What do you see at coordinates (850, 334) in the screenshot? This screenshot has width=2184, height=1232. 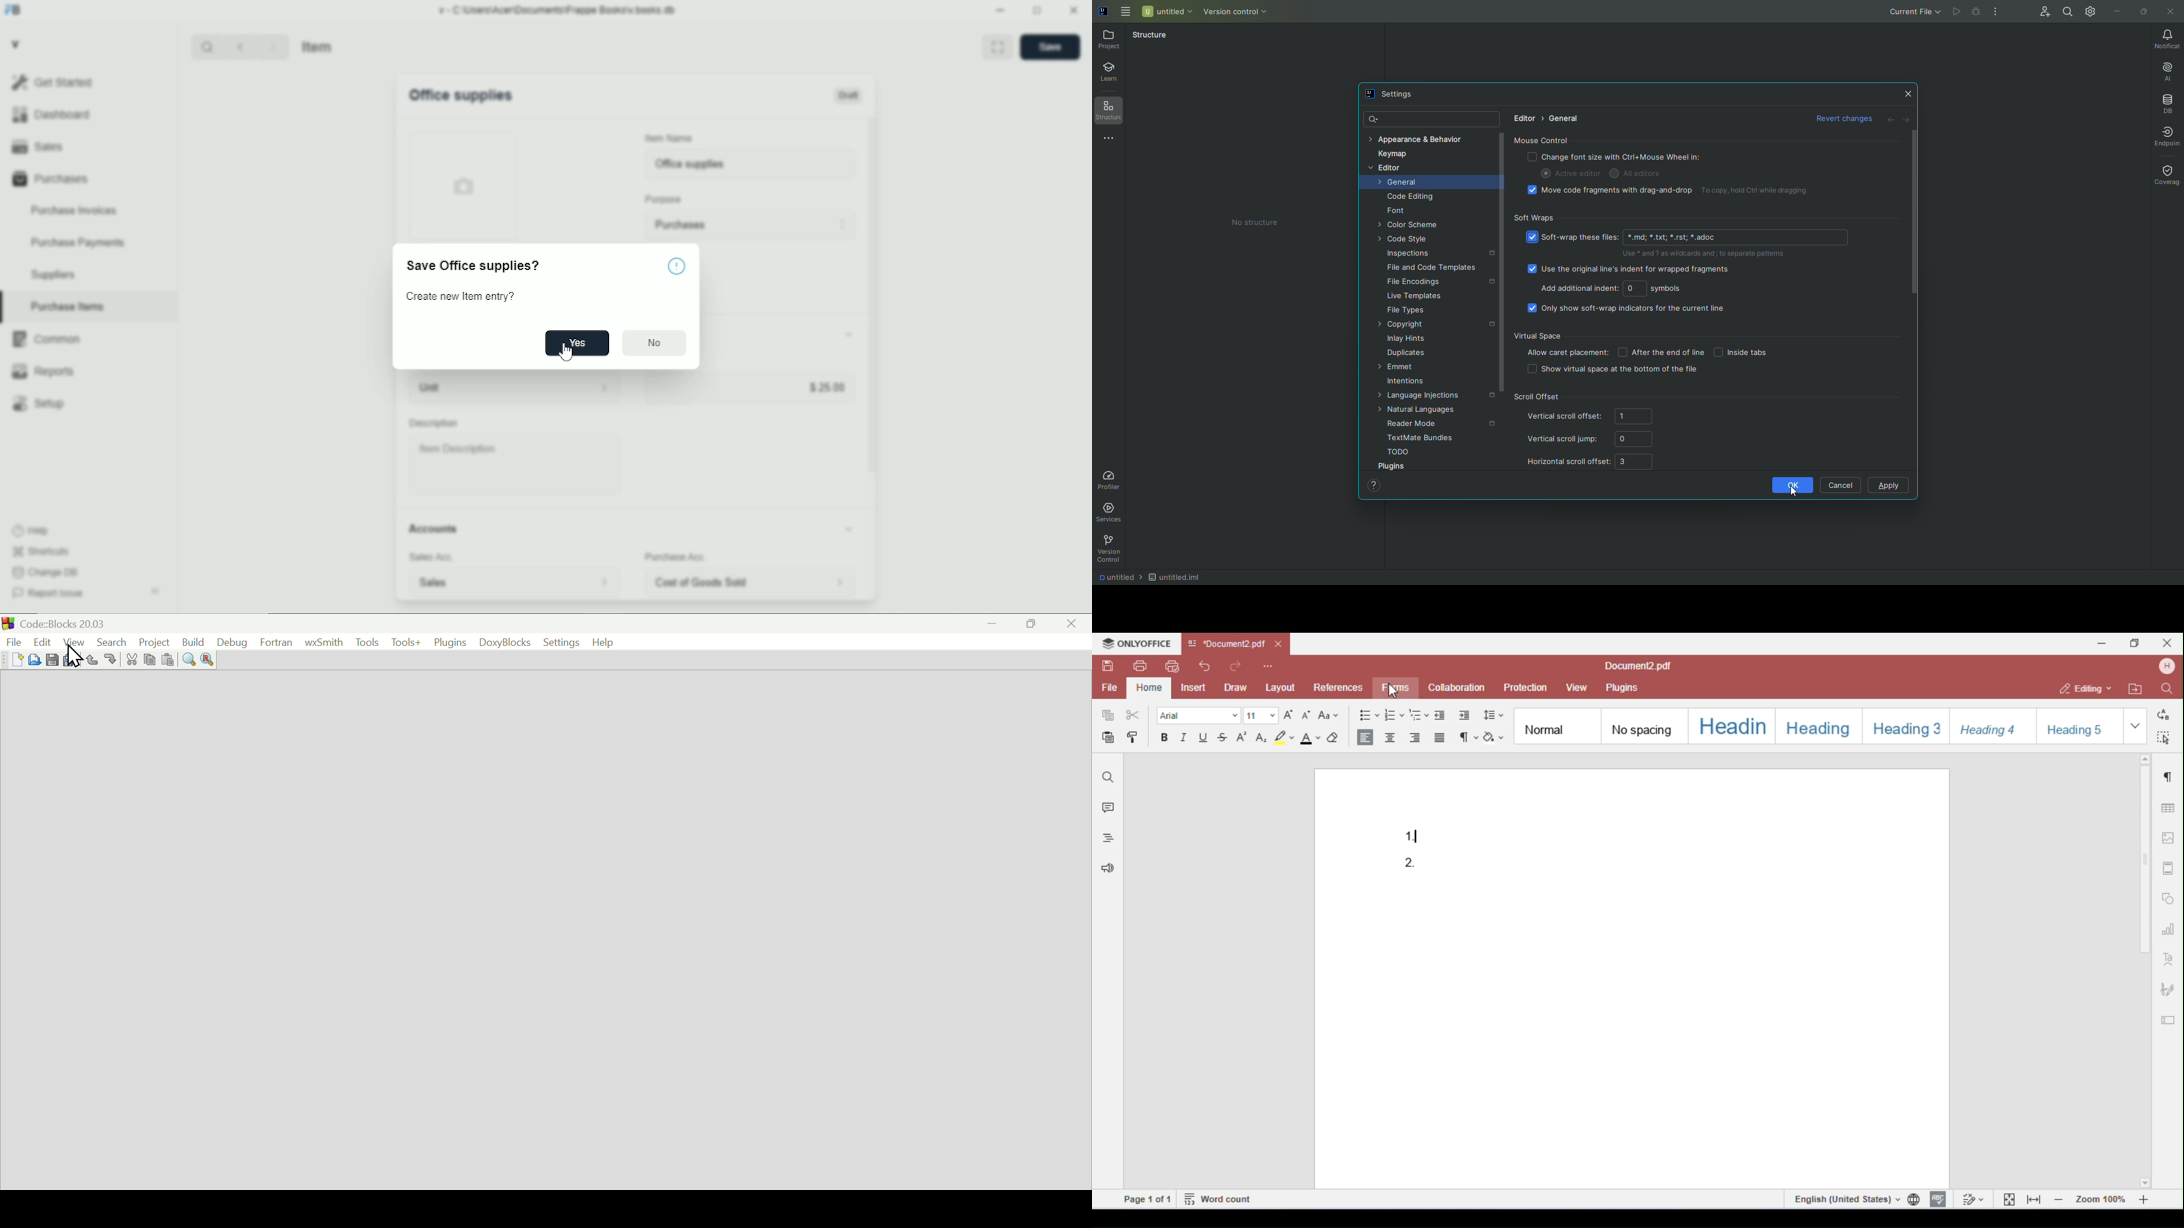 I see `toggle collapse/expand` at bounding box center [850, 334].